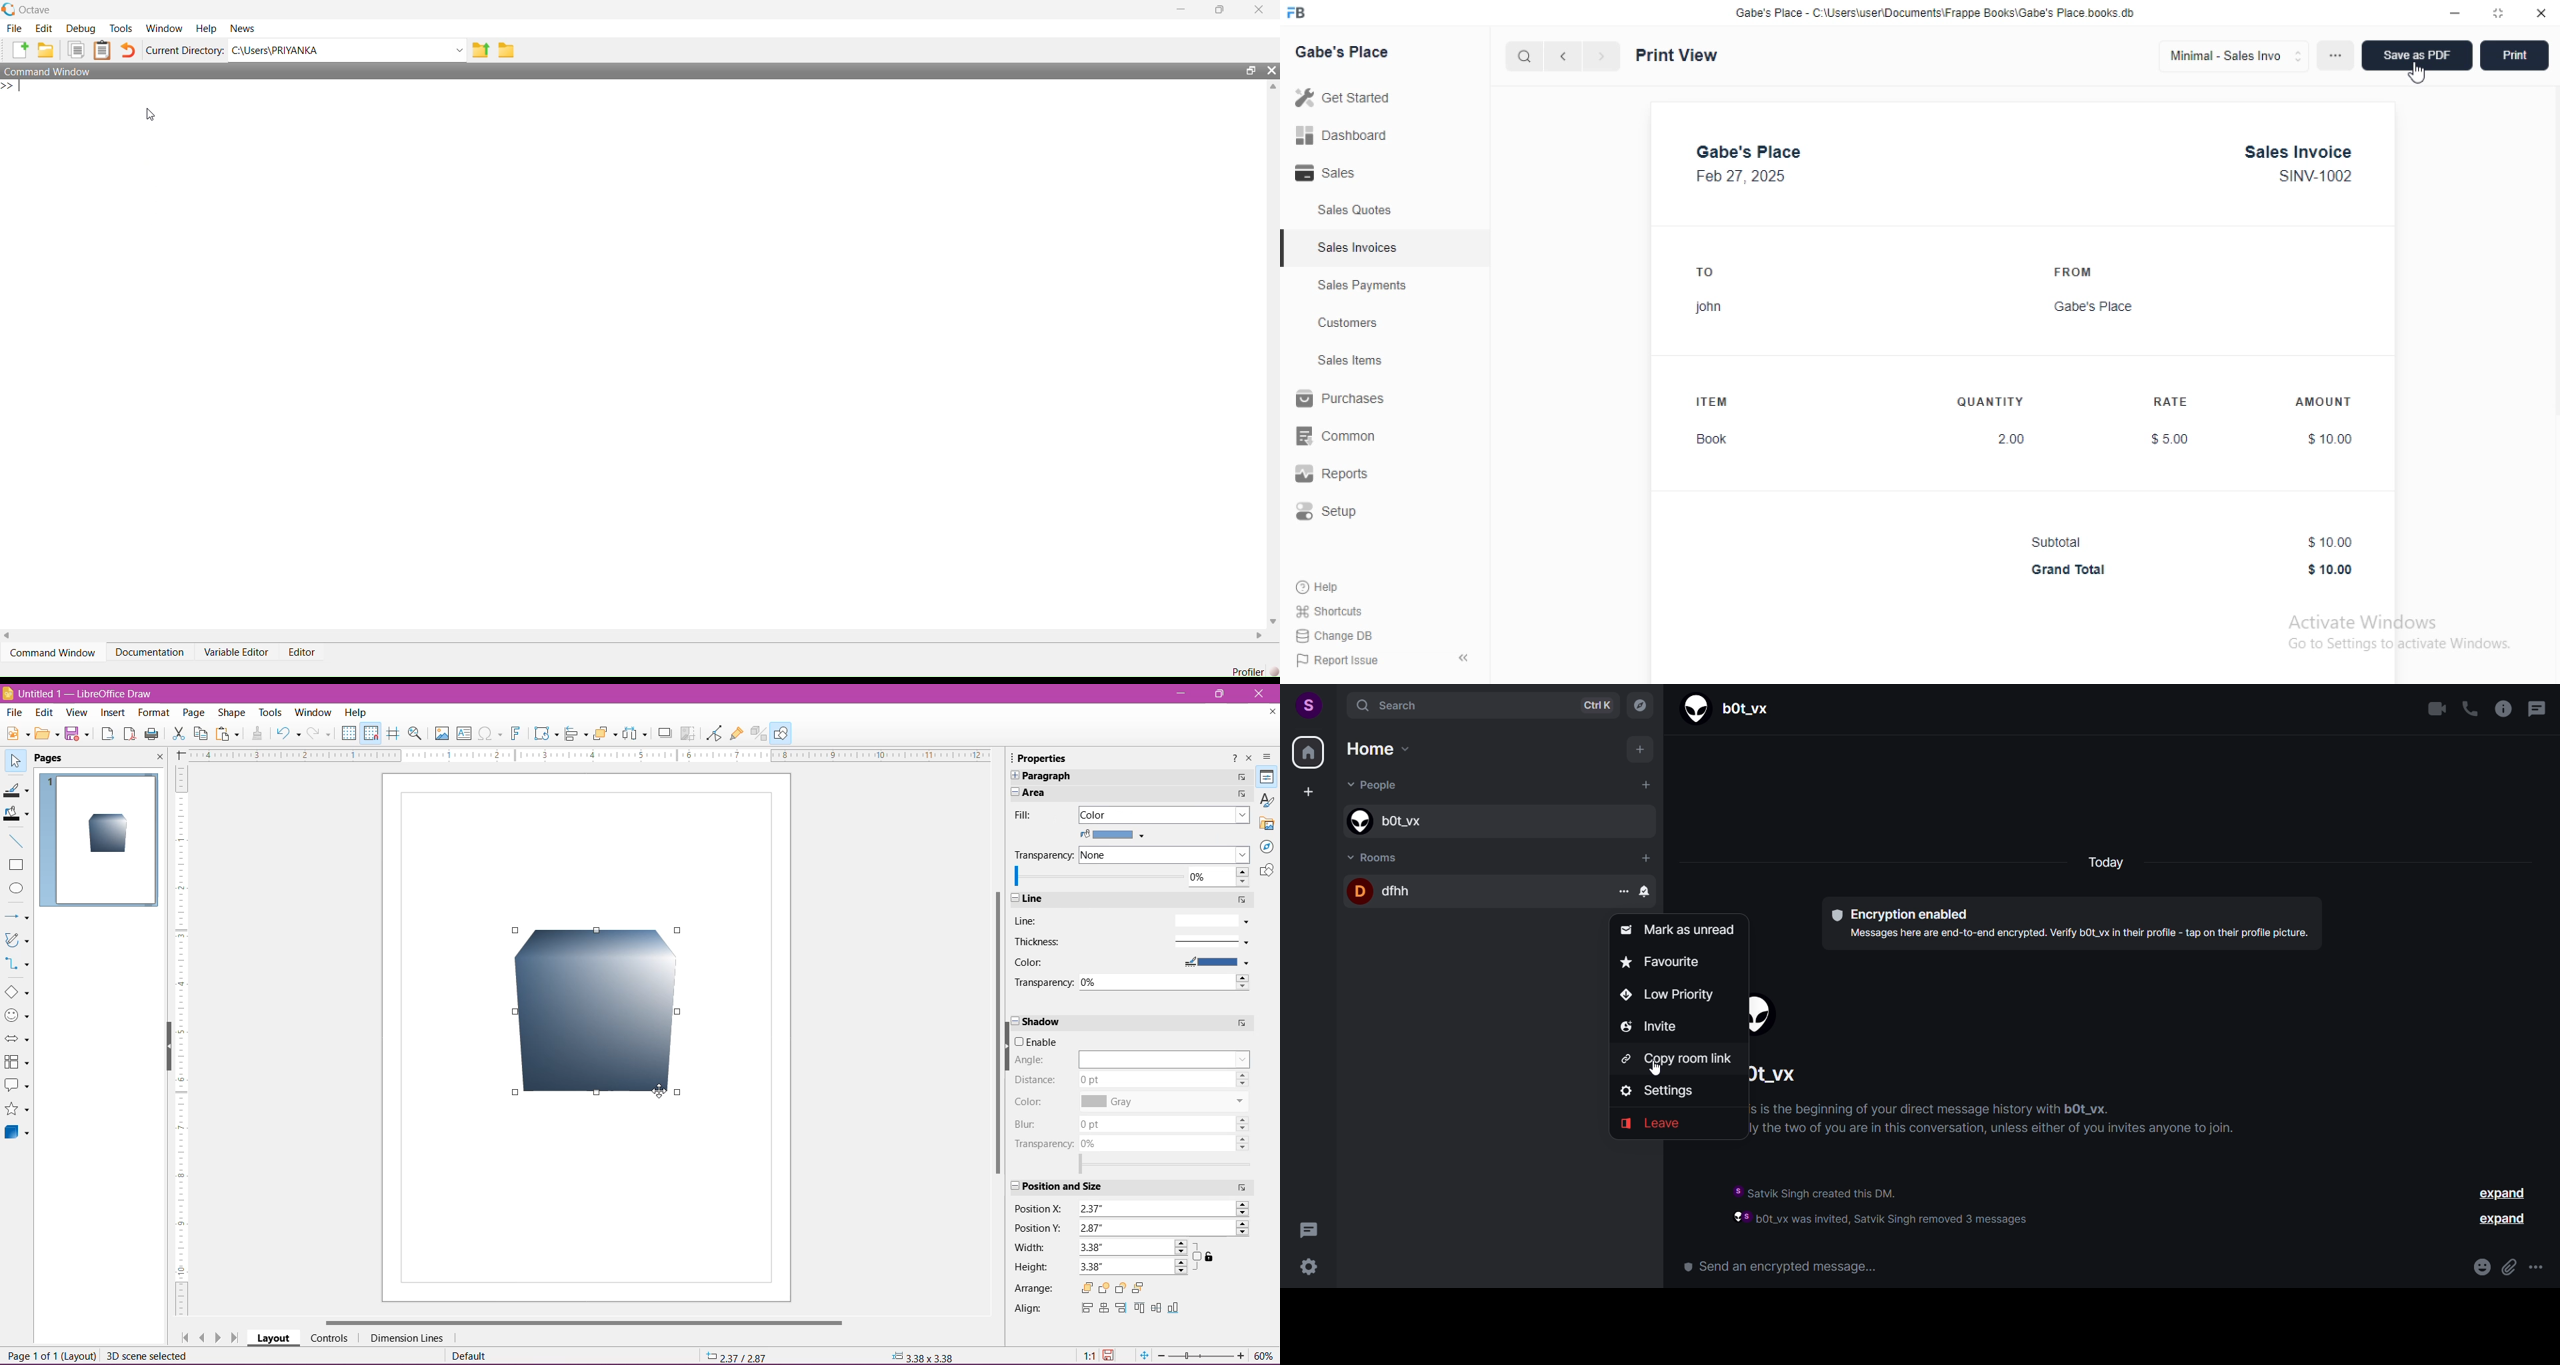  I want to click on View, so click(77, 714).